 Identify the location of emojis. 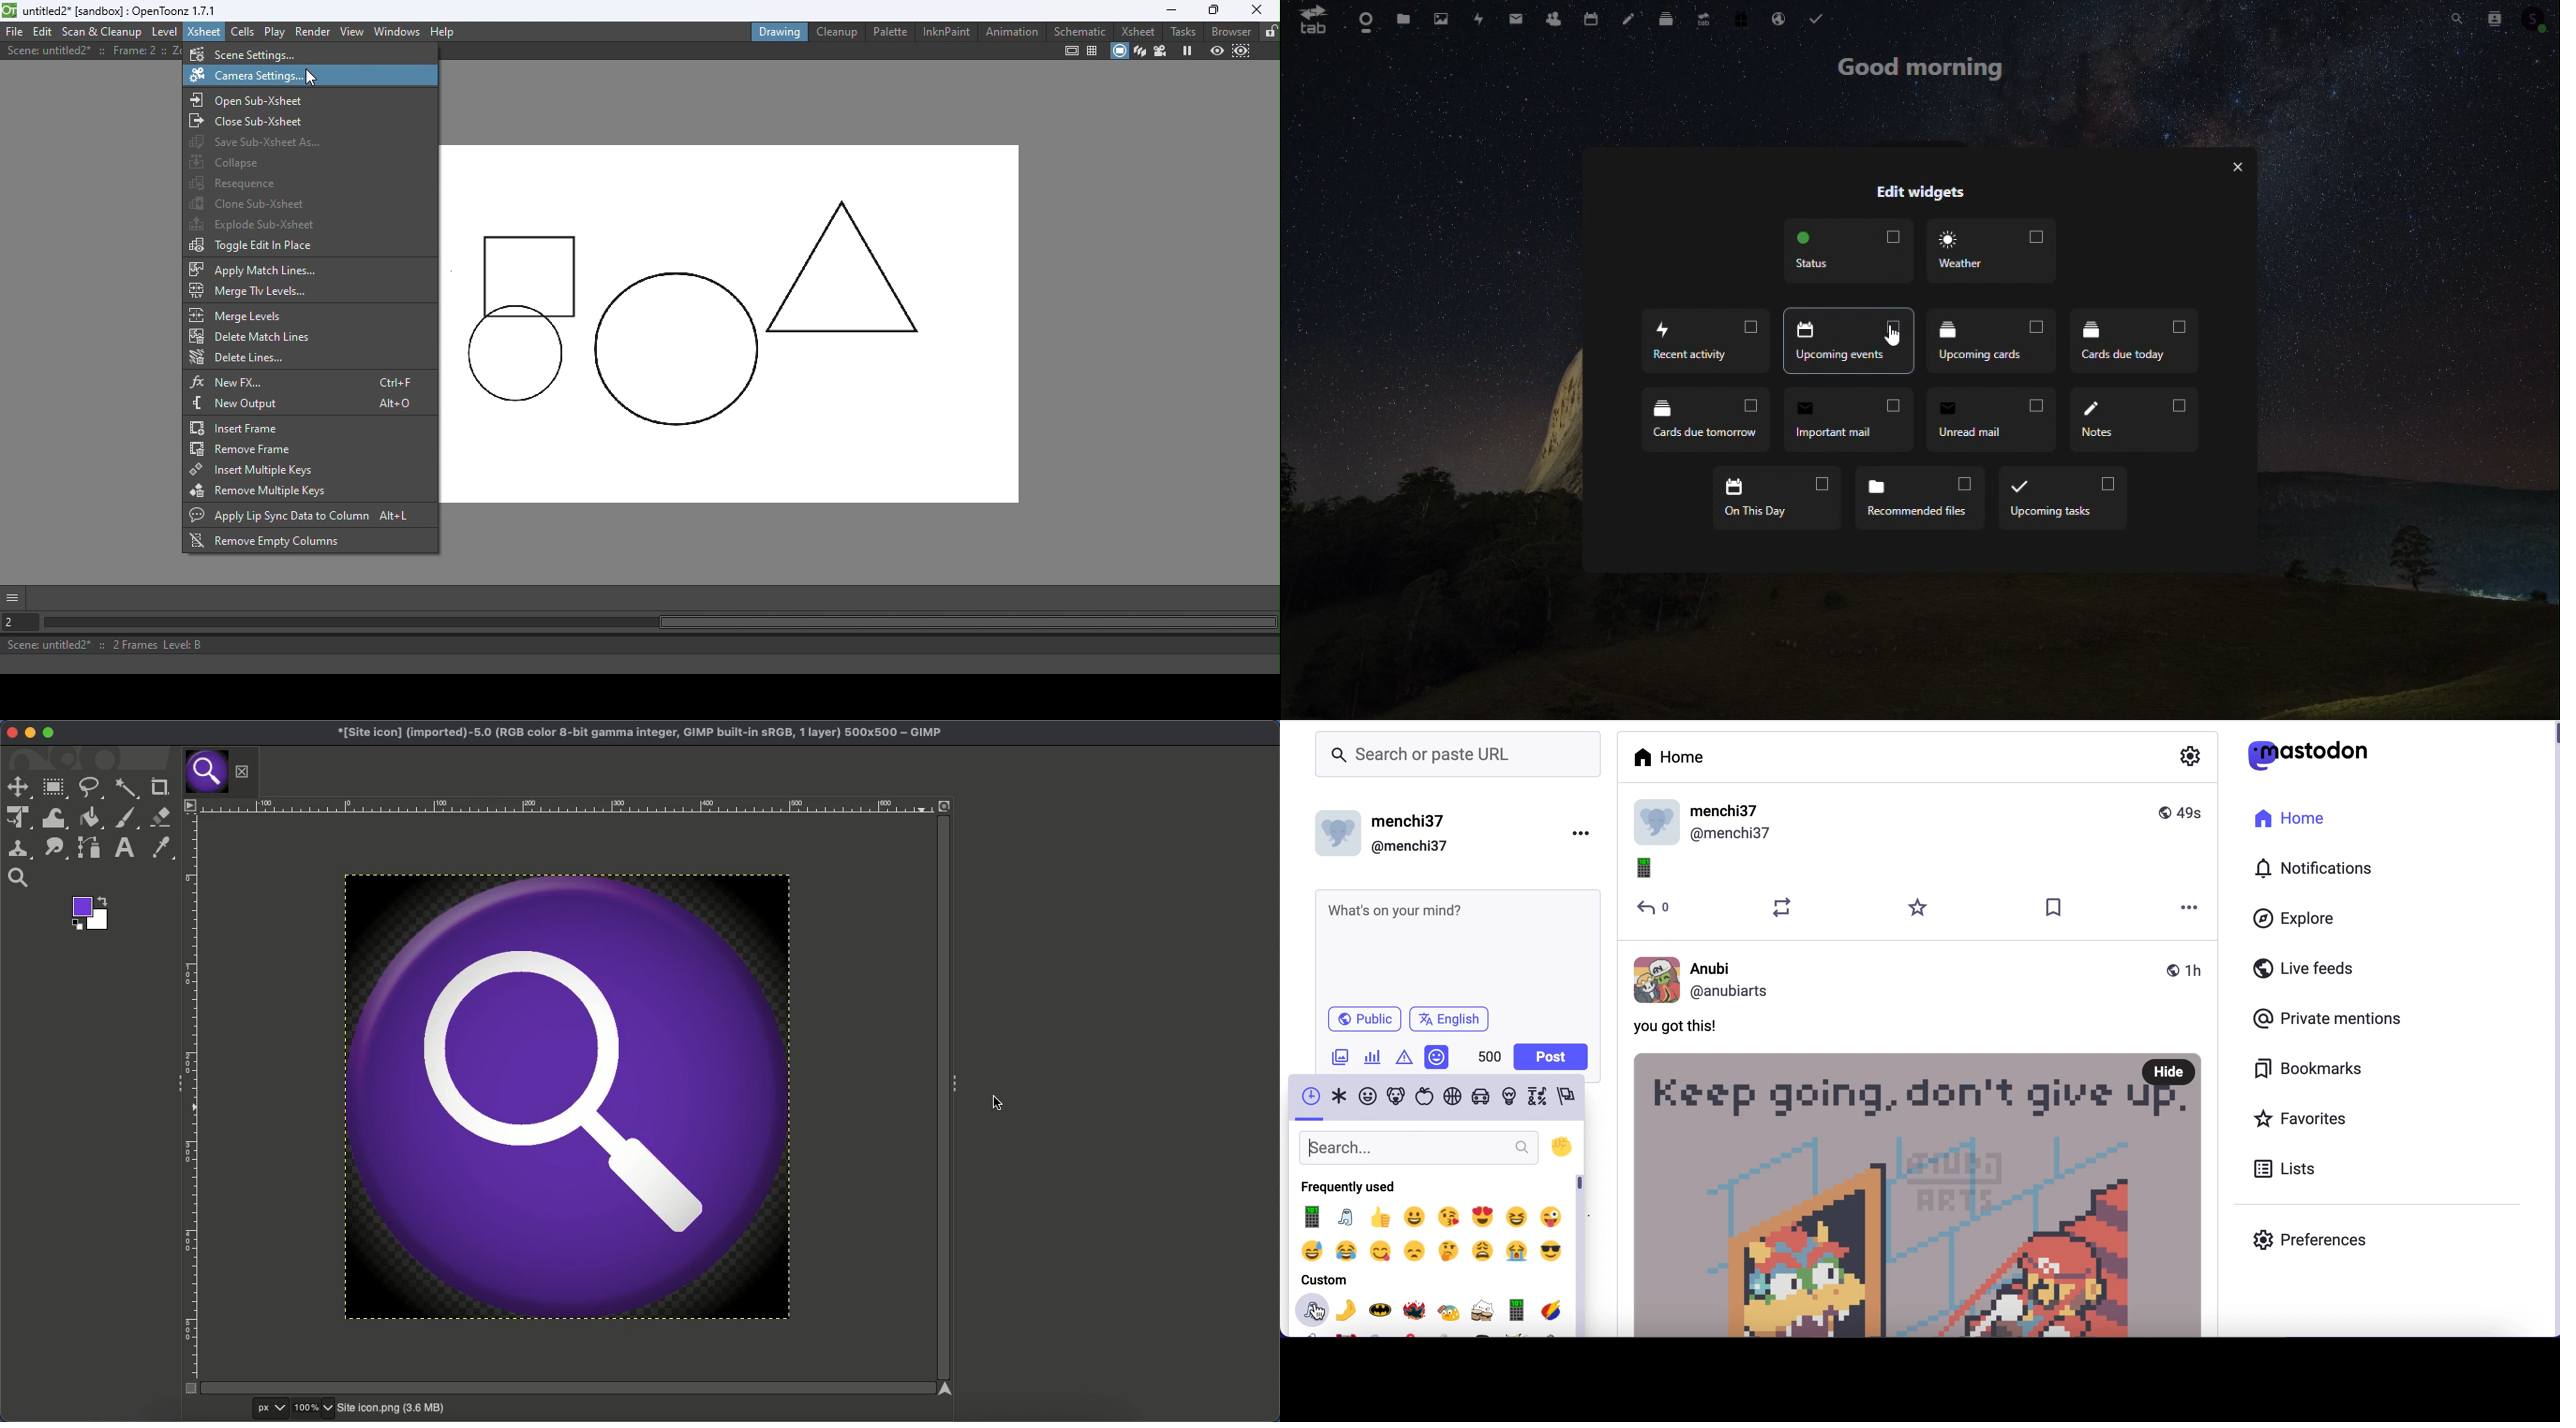
(1434, 1098).